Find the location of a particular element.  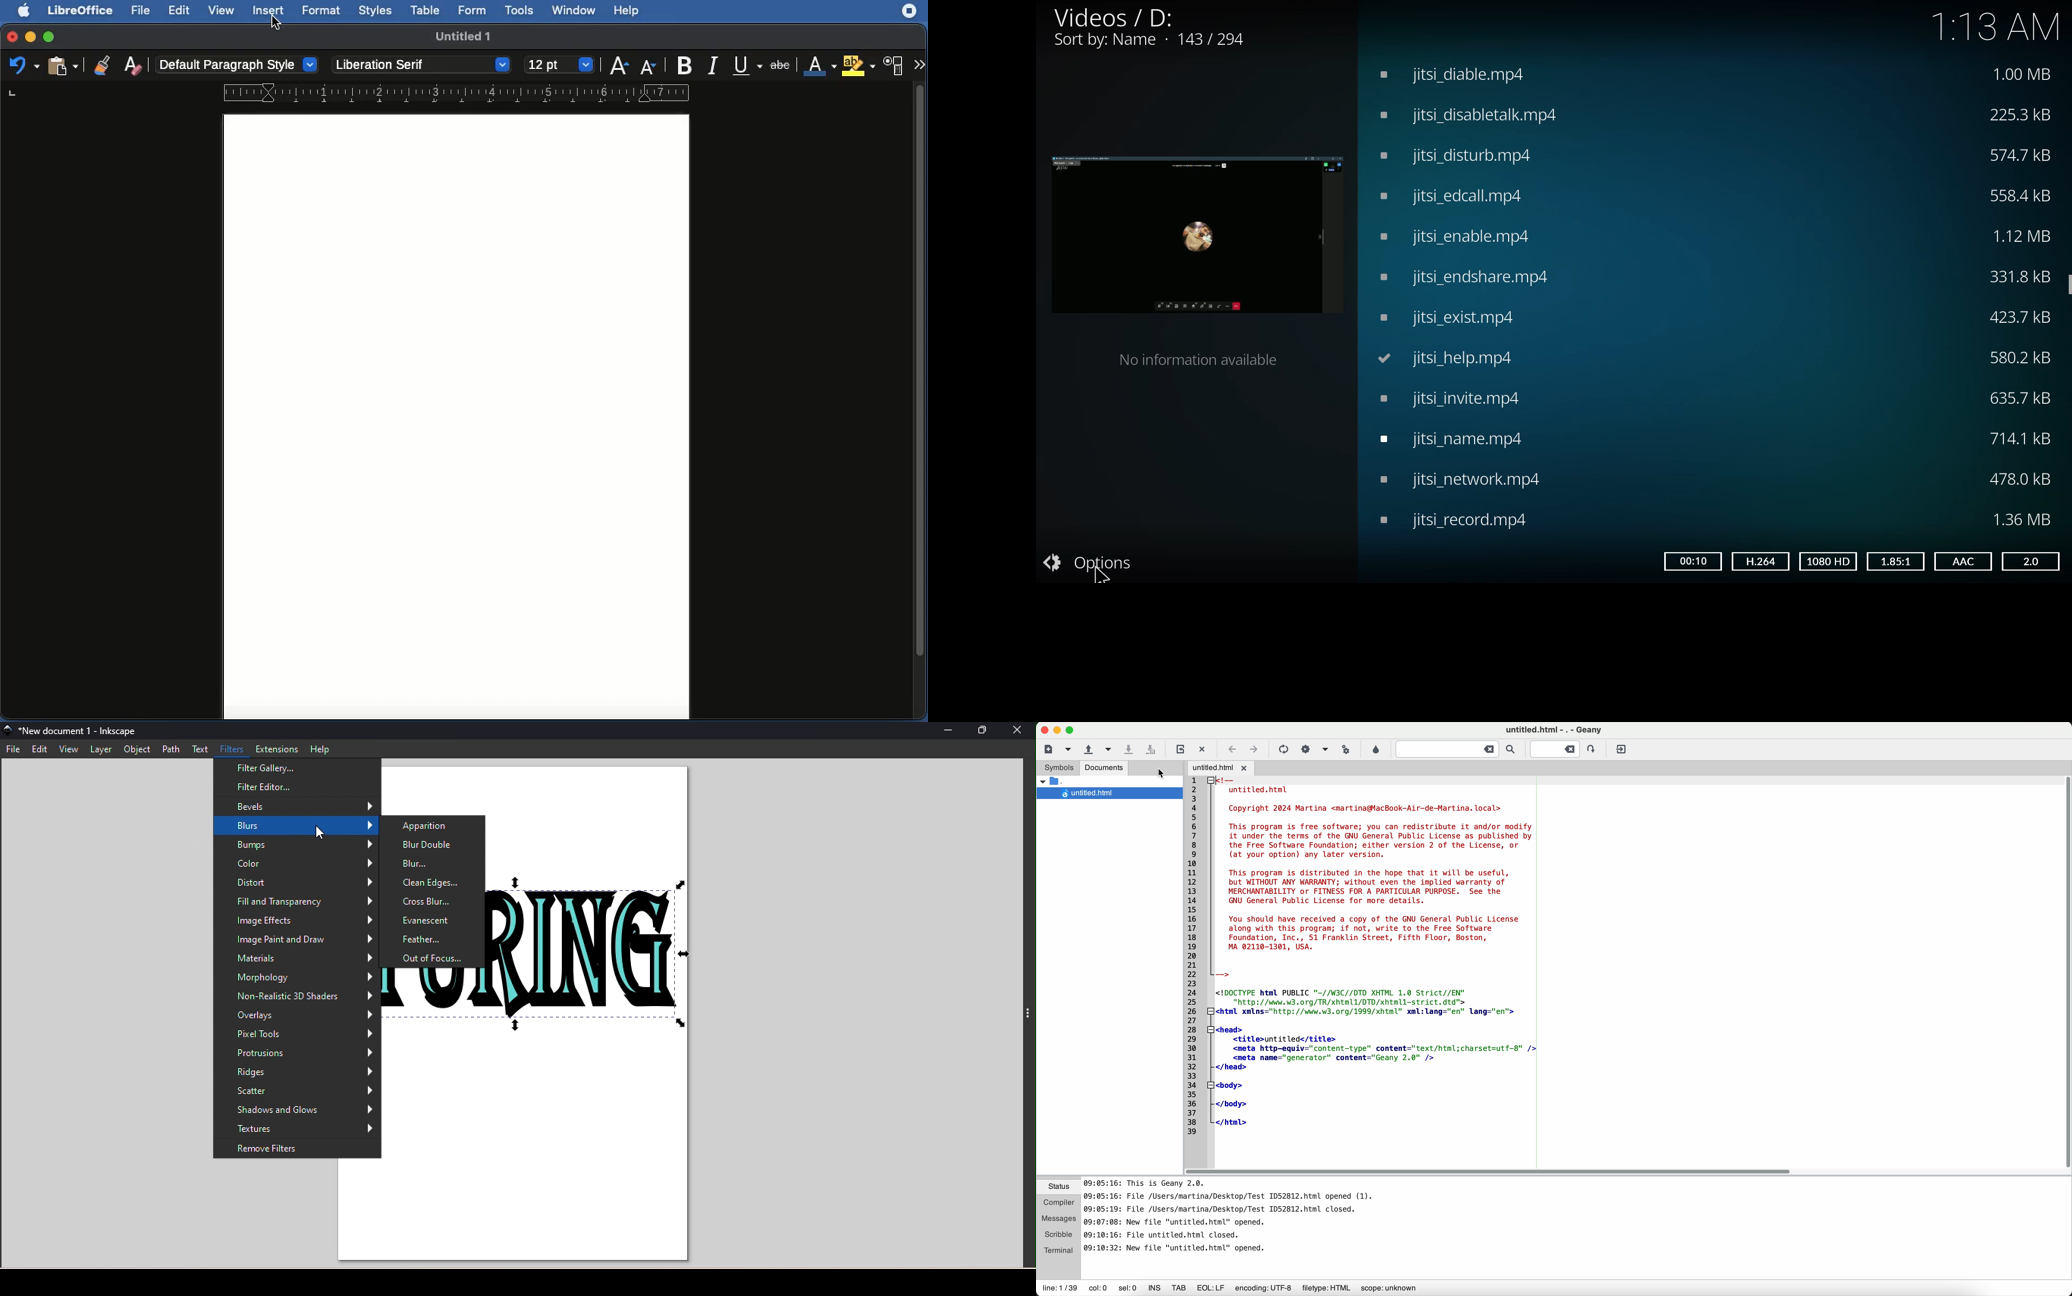

Cross blur... is located at coordinates (435, 903).